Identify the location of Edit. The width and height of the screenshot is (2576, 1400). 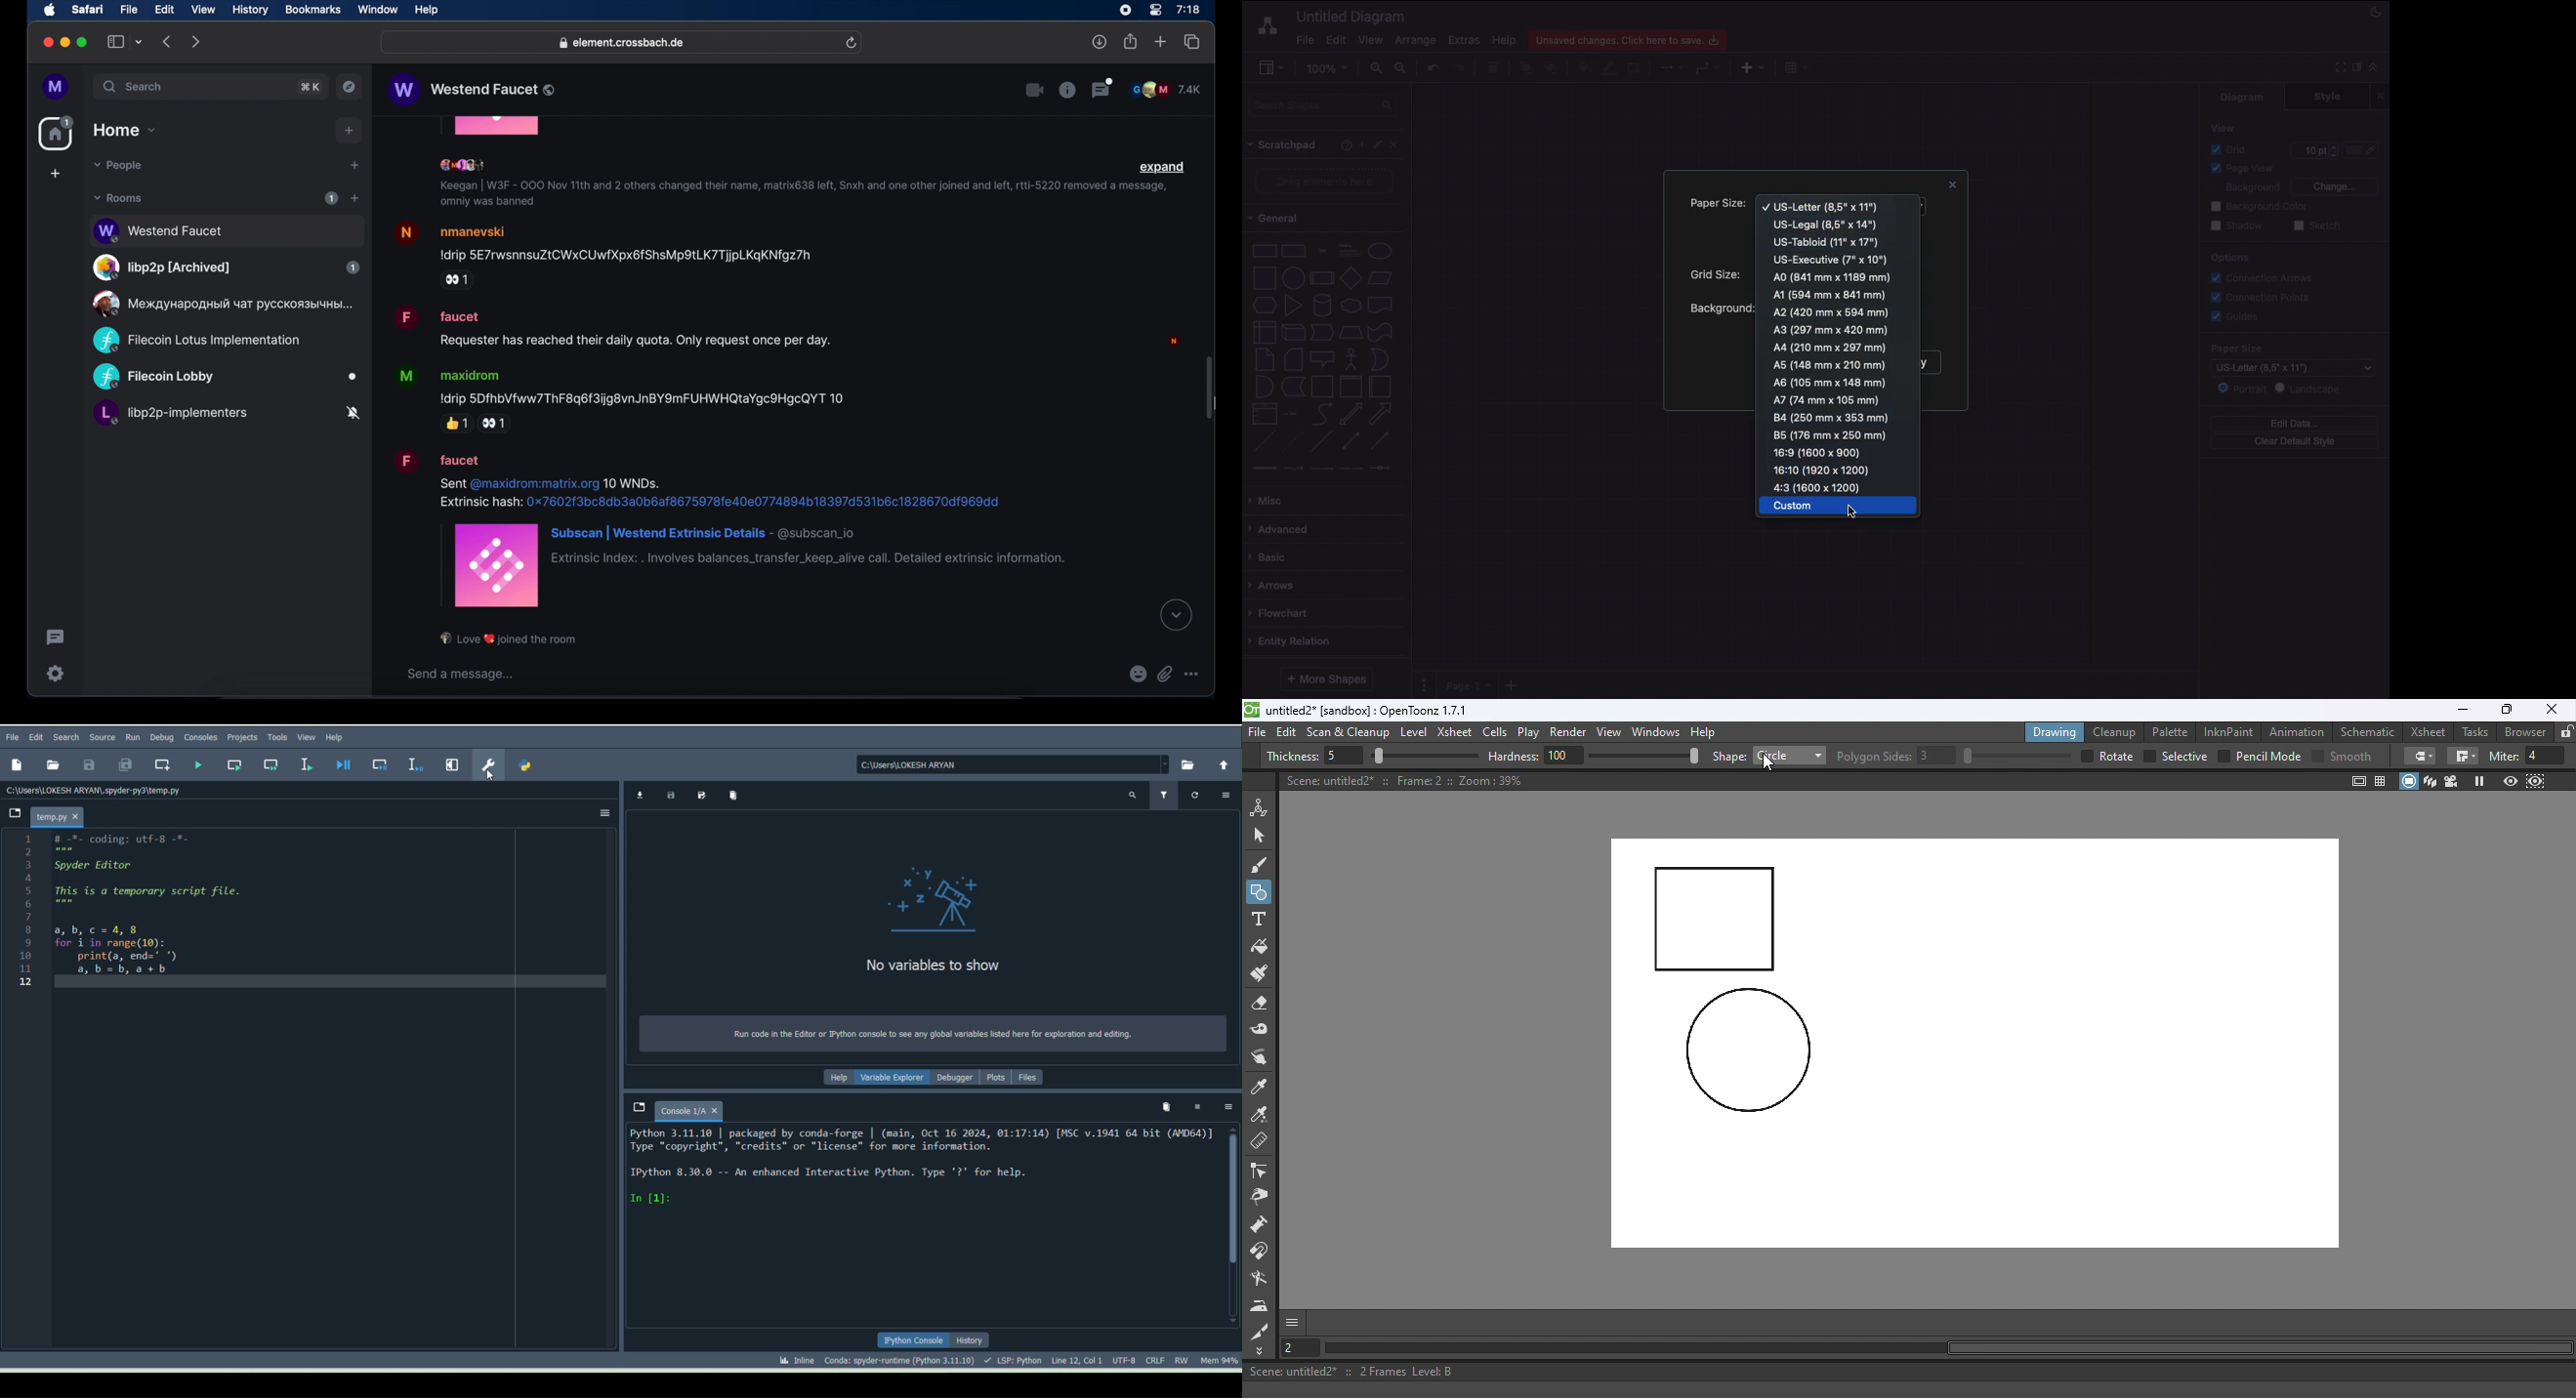
(38, 737).